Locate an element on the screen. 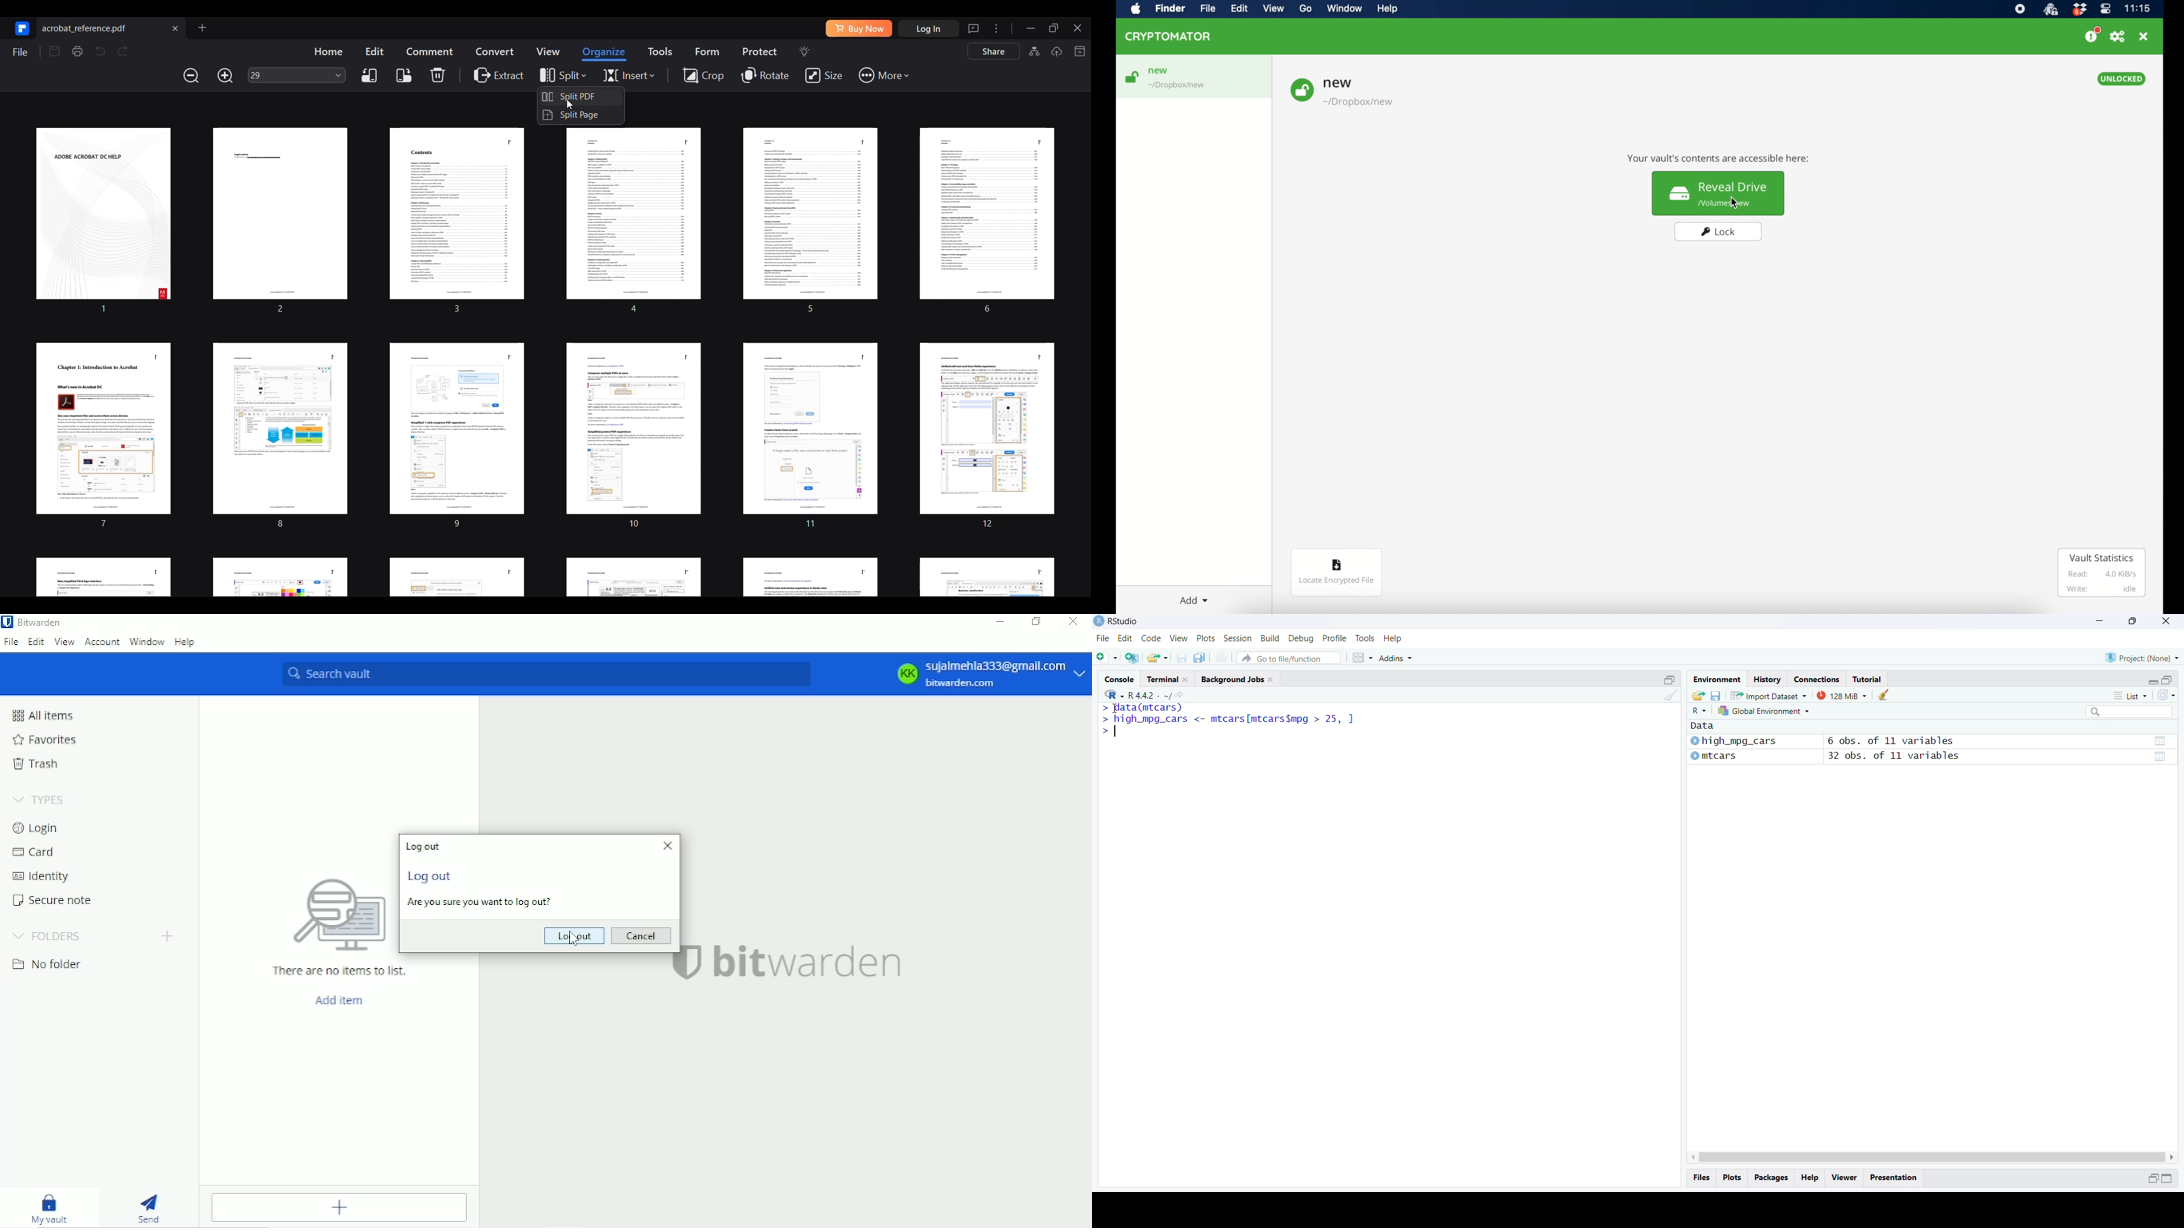 Image resolution: width=2184 pixels, height=1232 pixels. Code is located at coordinates (1151, 638).